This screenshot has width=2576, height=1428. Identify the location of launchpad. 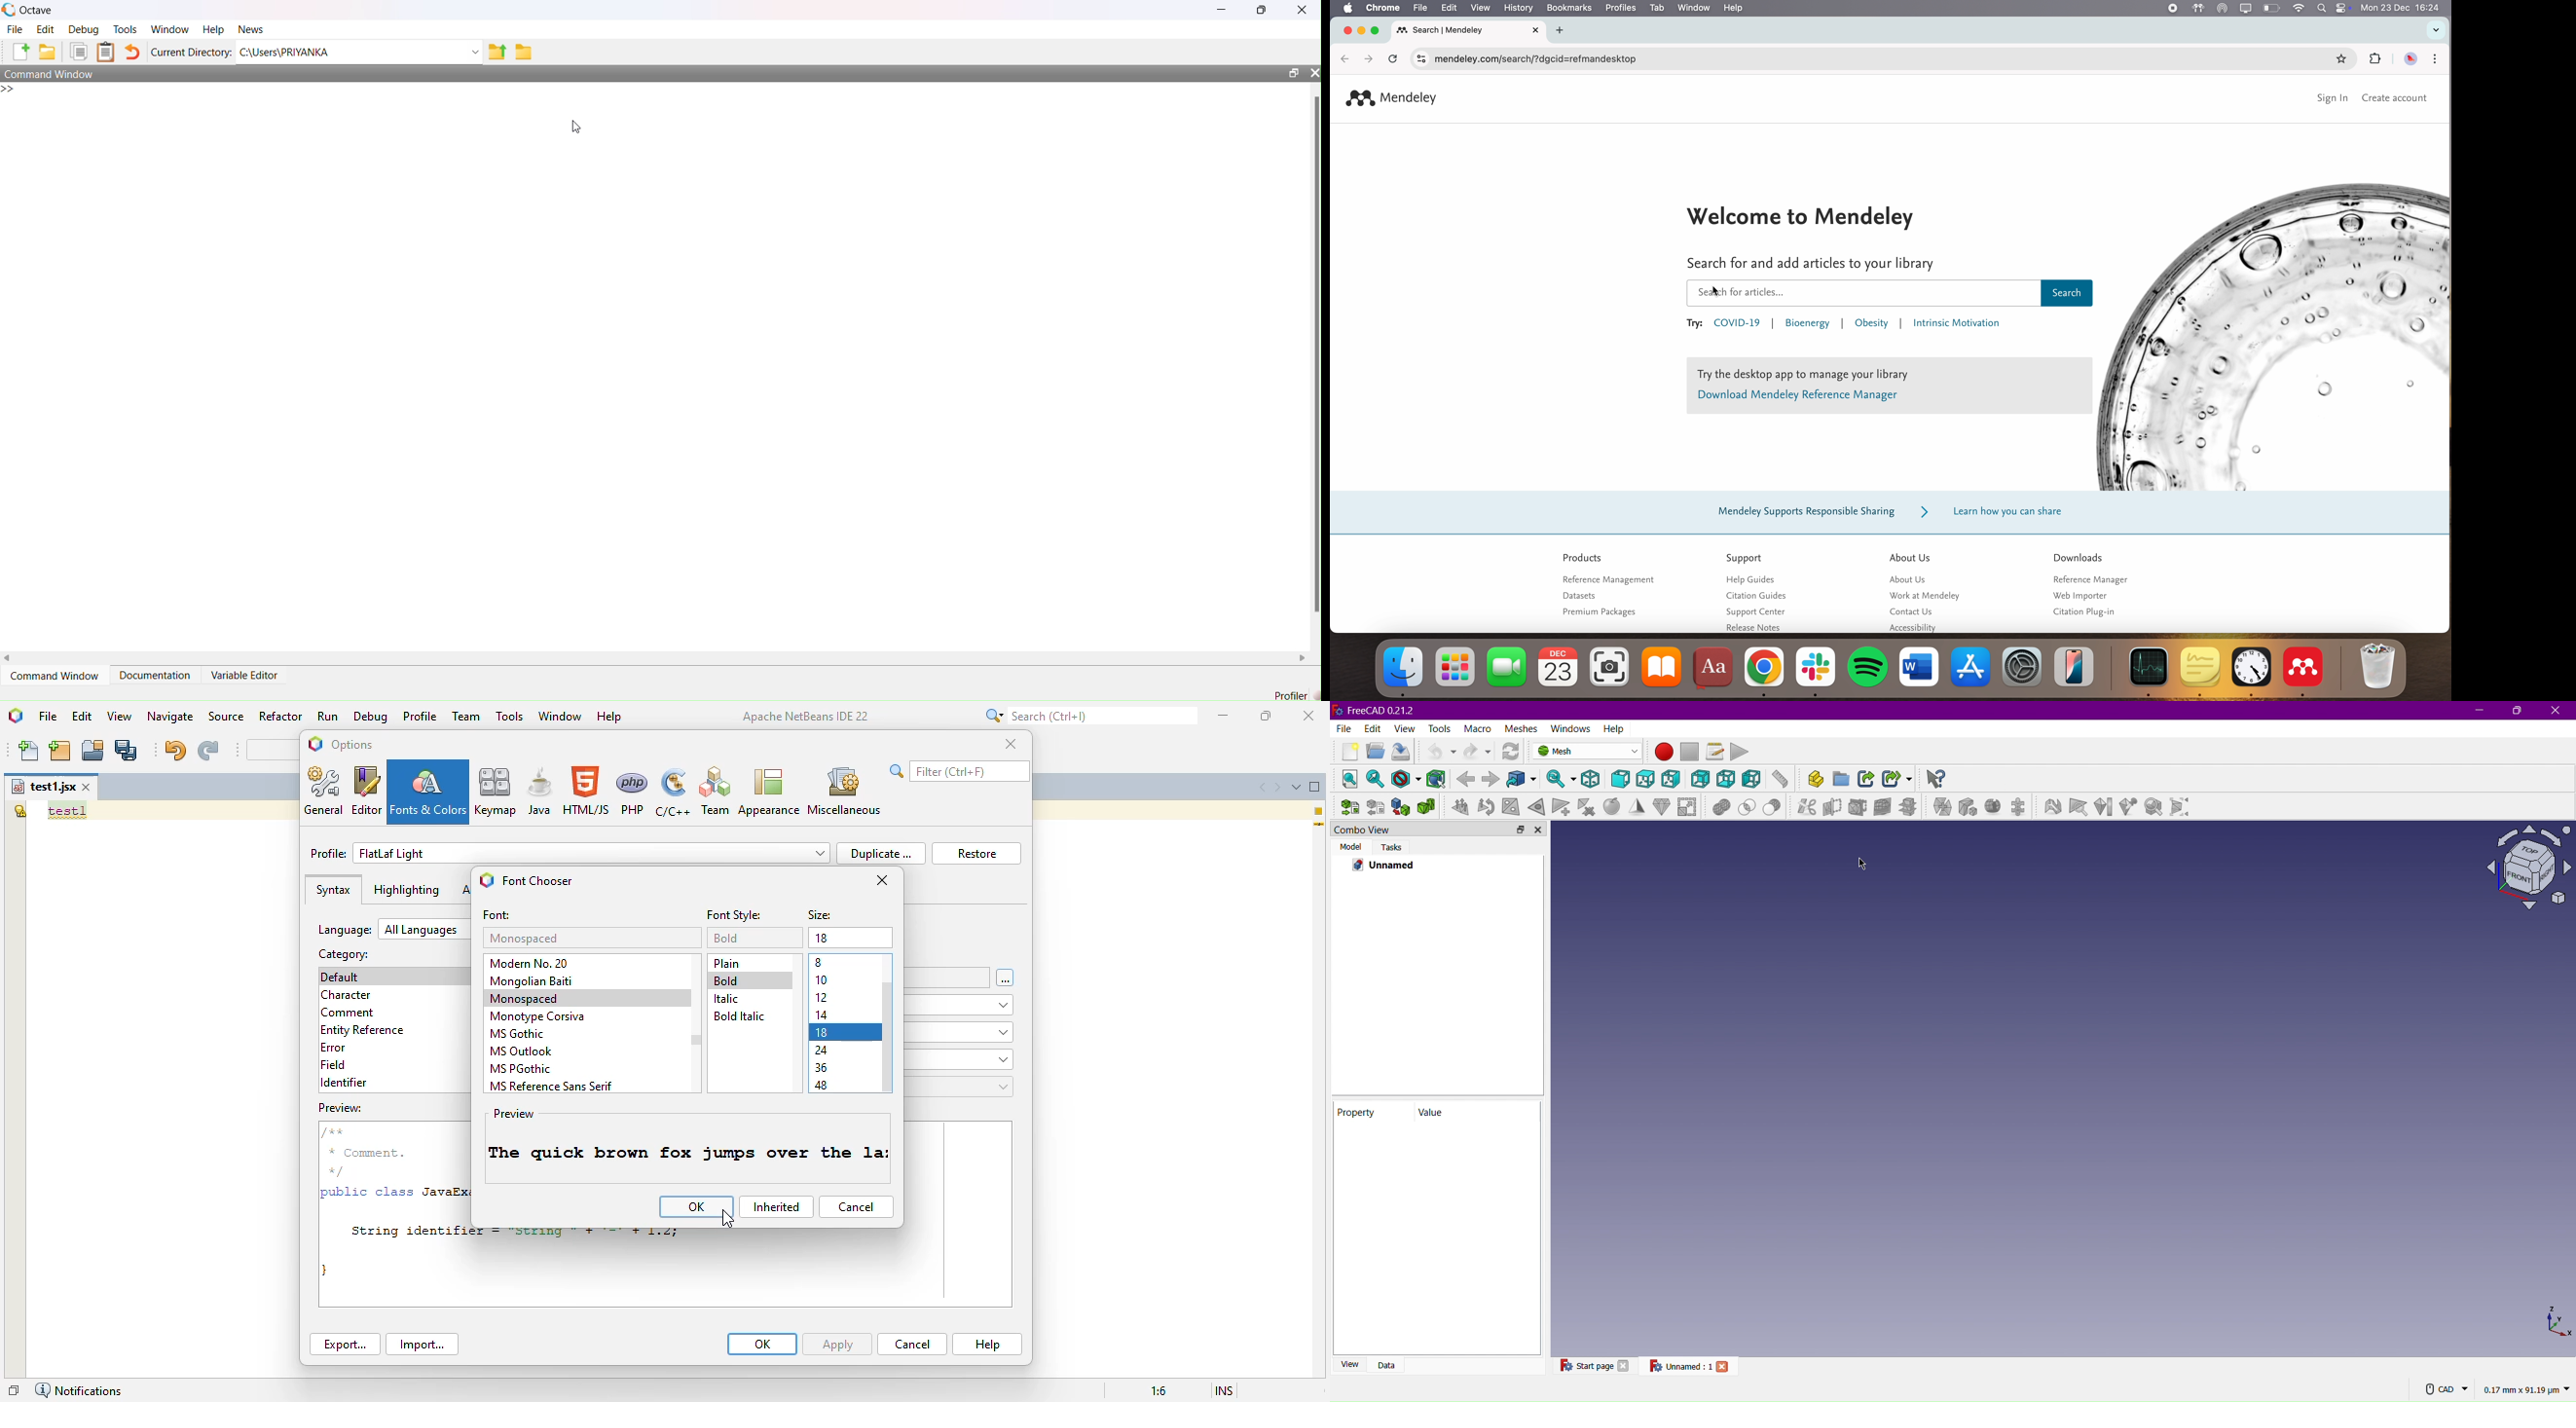
(1456, 667).